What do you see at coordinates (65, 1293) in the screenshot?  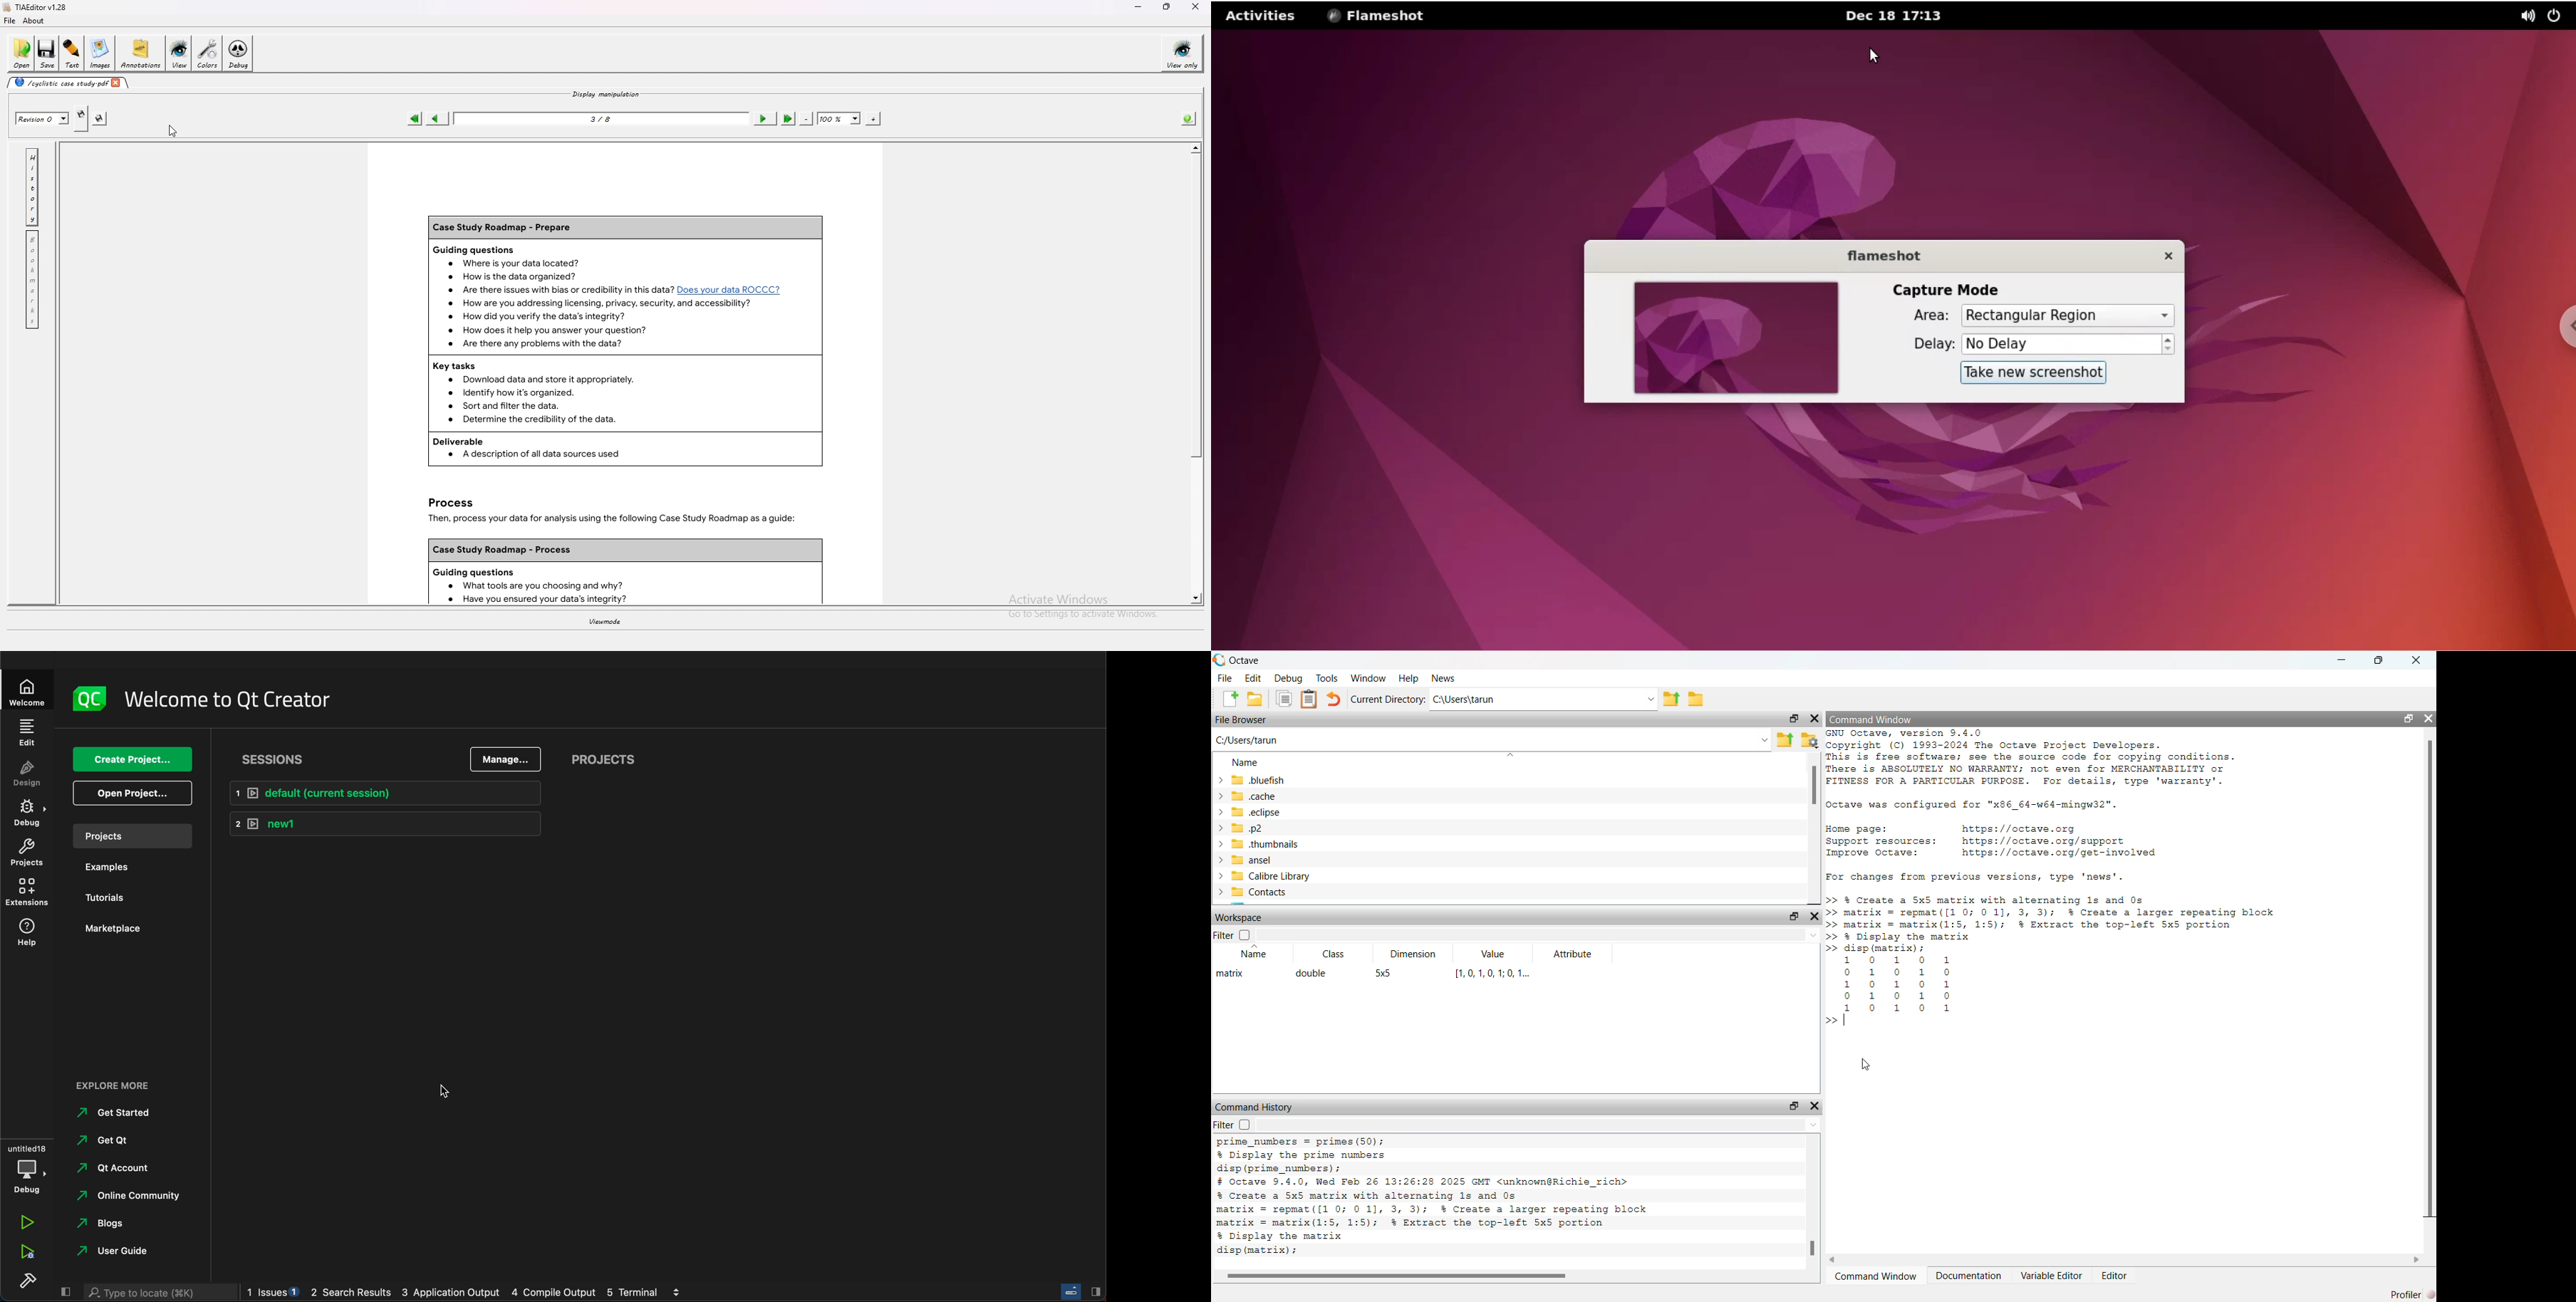 I see `close slide bar` at bounding box center [65, 1293].